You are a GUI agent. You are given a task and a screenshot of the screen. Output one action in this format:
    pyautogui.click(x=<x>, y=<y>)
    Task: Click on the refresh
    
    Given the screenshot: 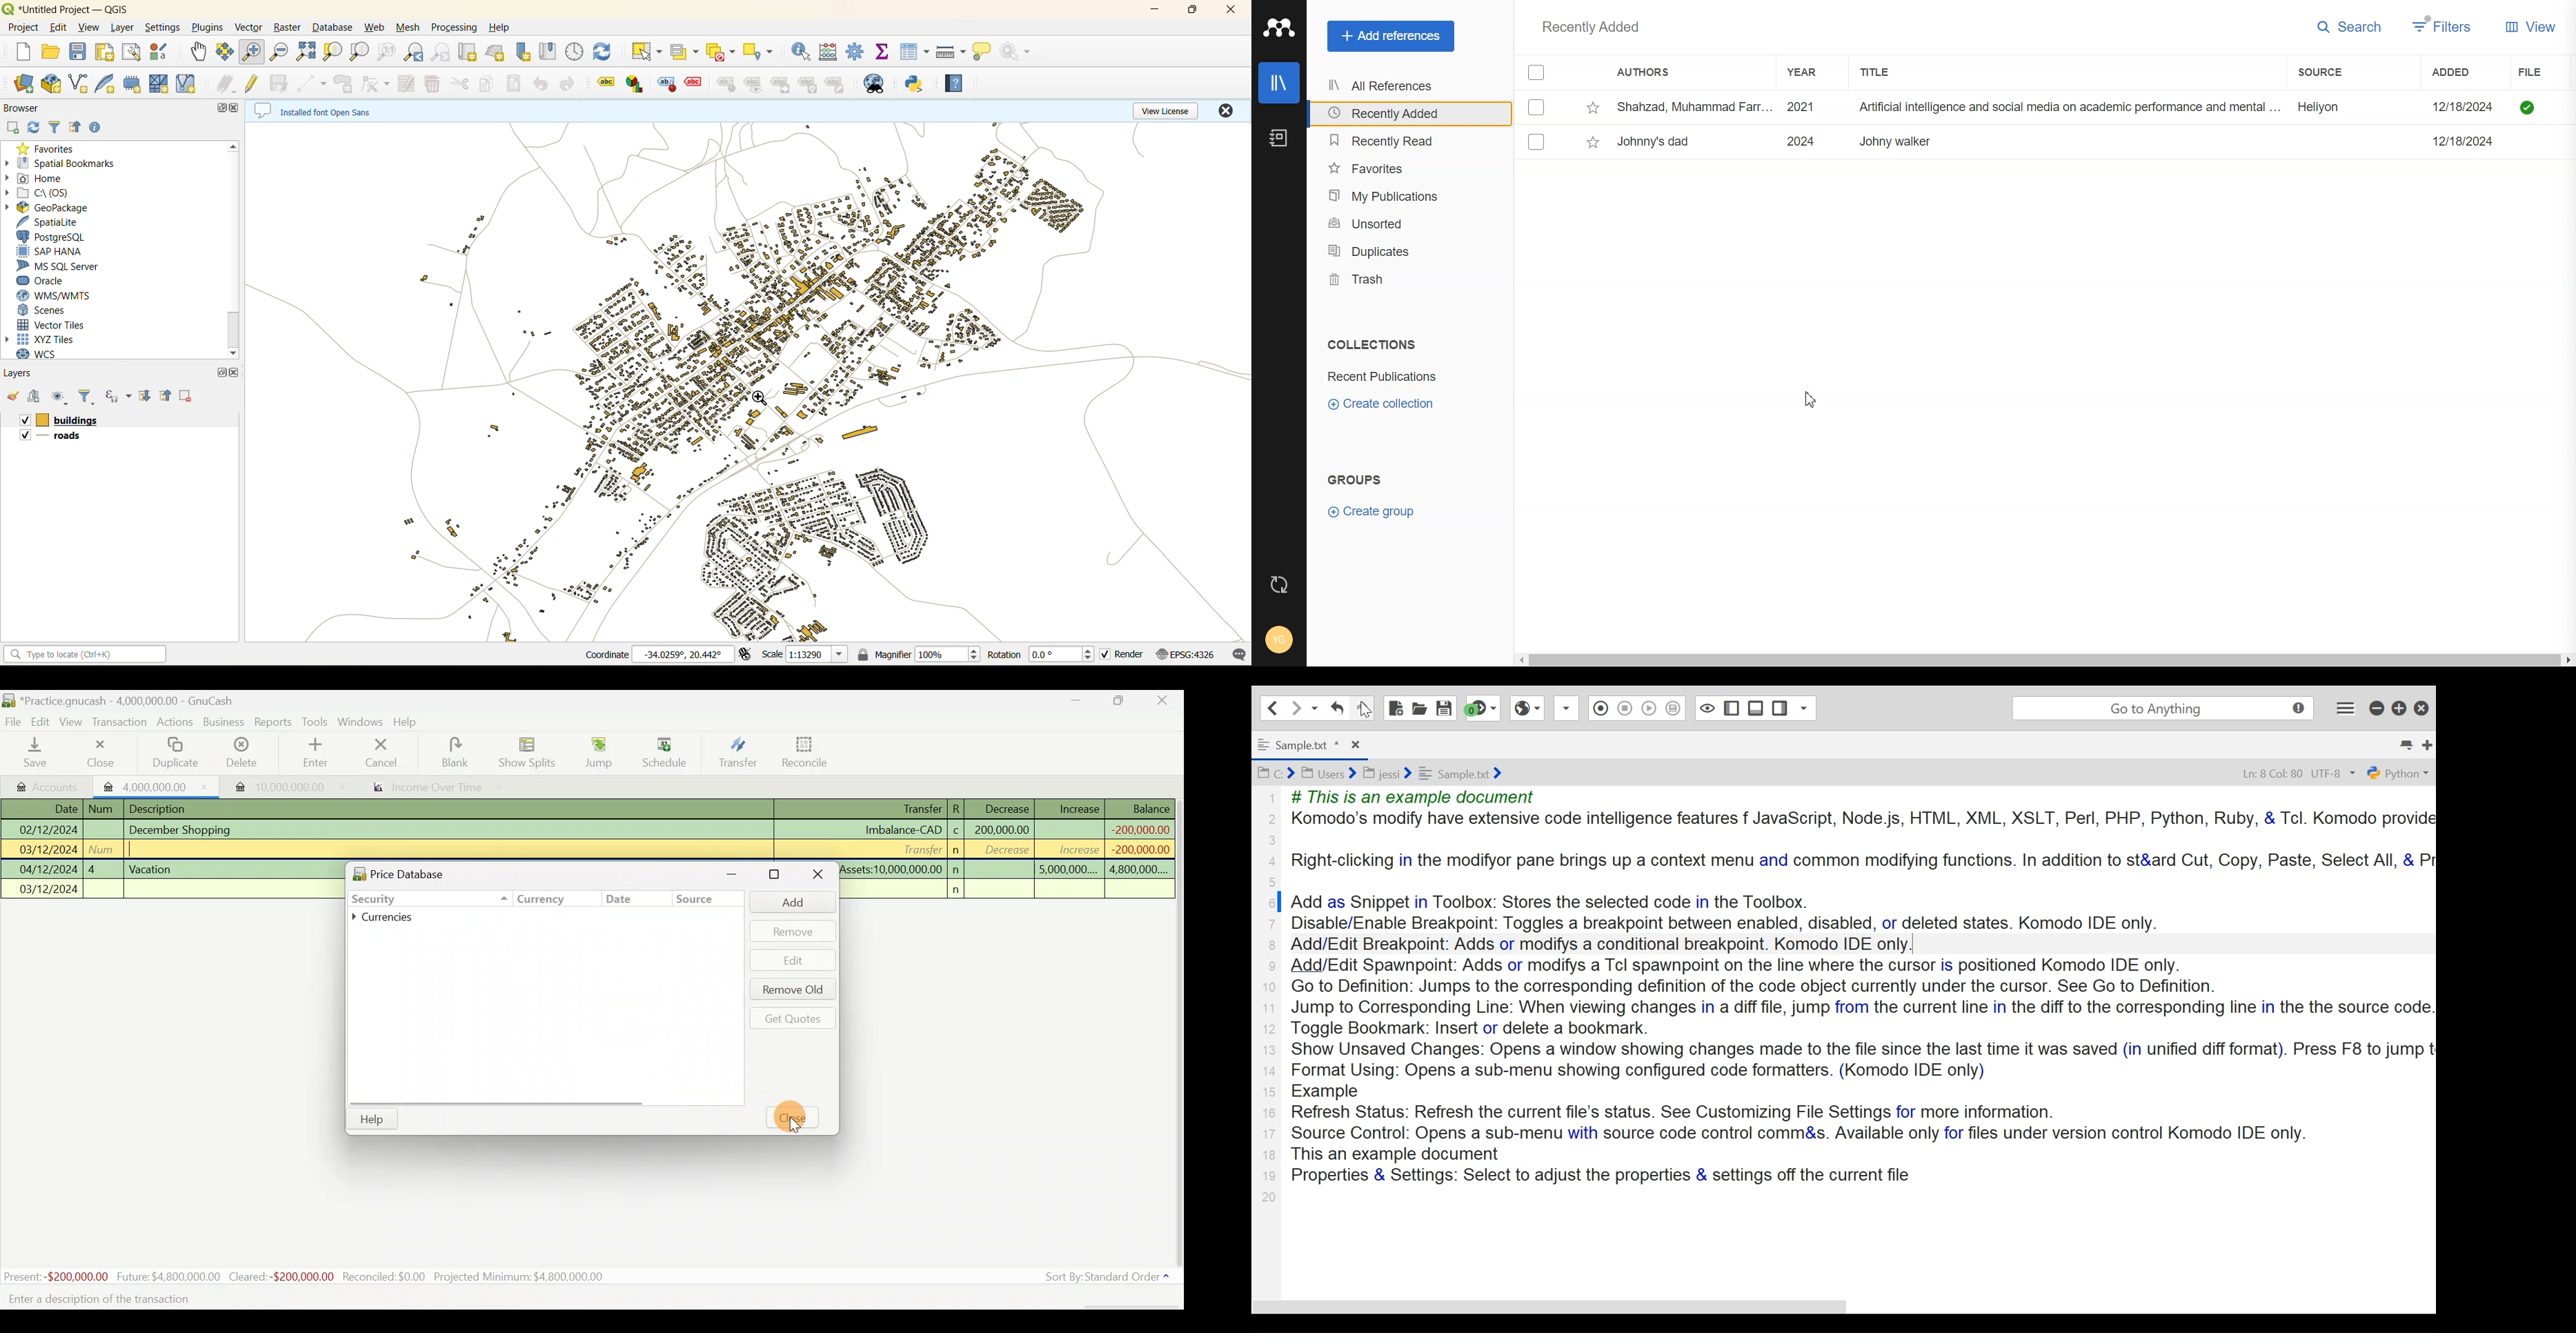 What is the action you would take?
    pyautogui.click(x=602, y=53)
    